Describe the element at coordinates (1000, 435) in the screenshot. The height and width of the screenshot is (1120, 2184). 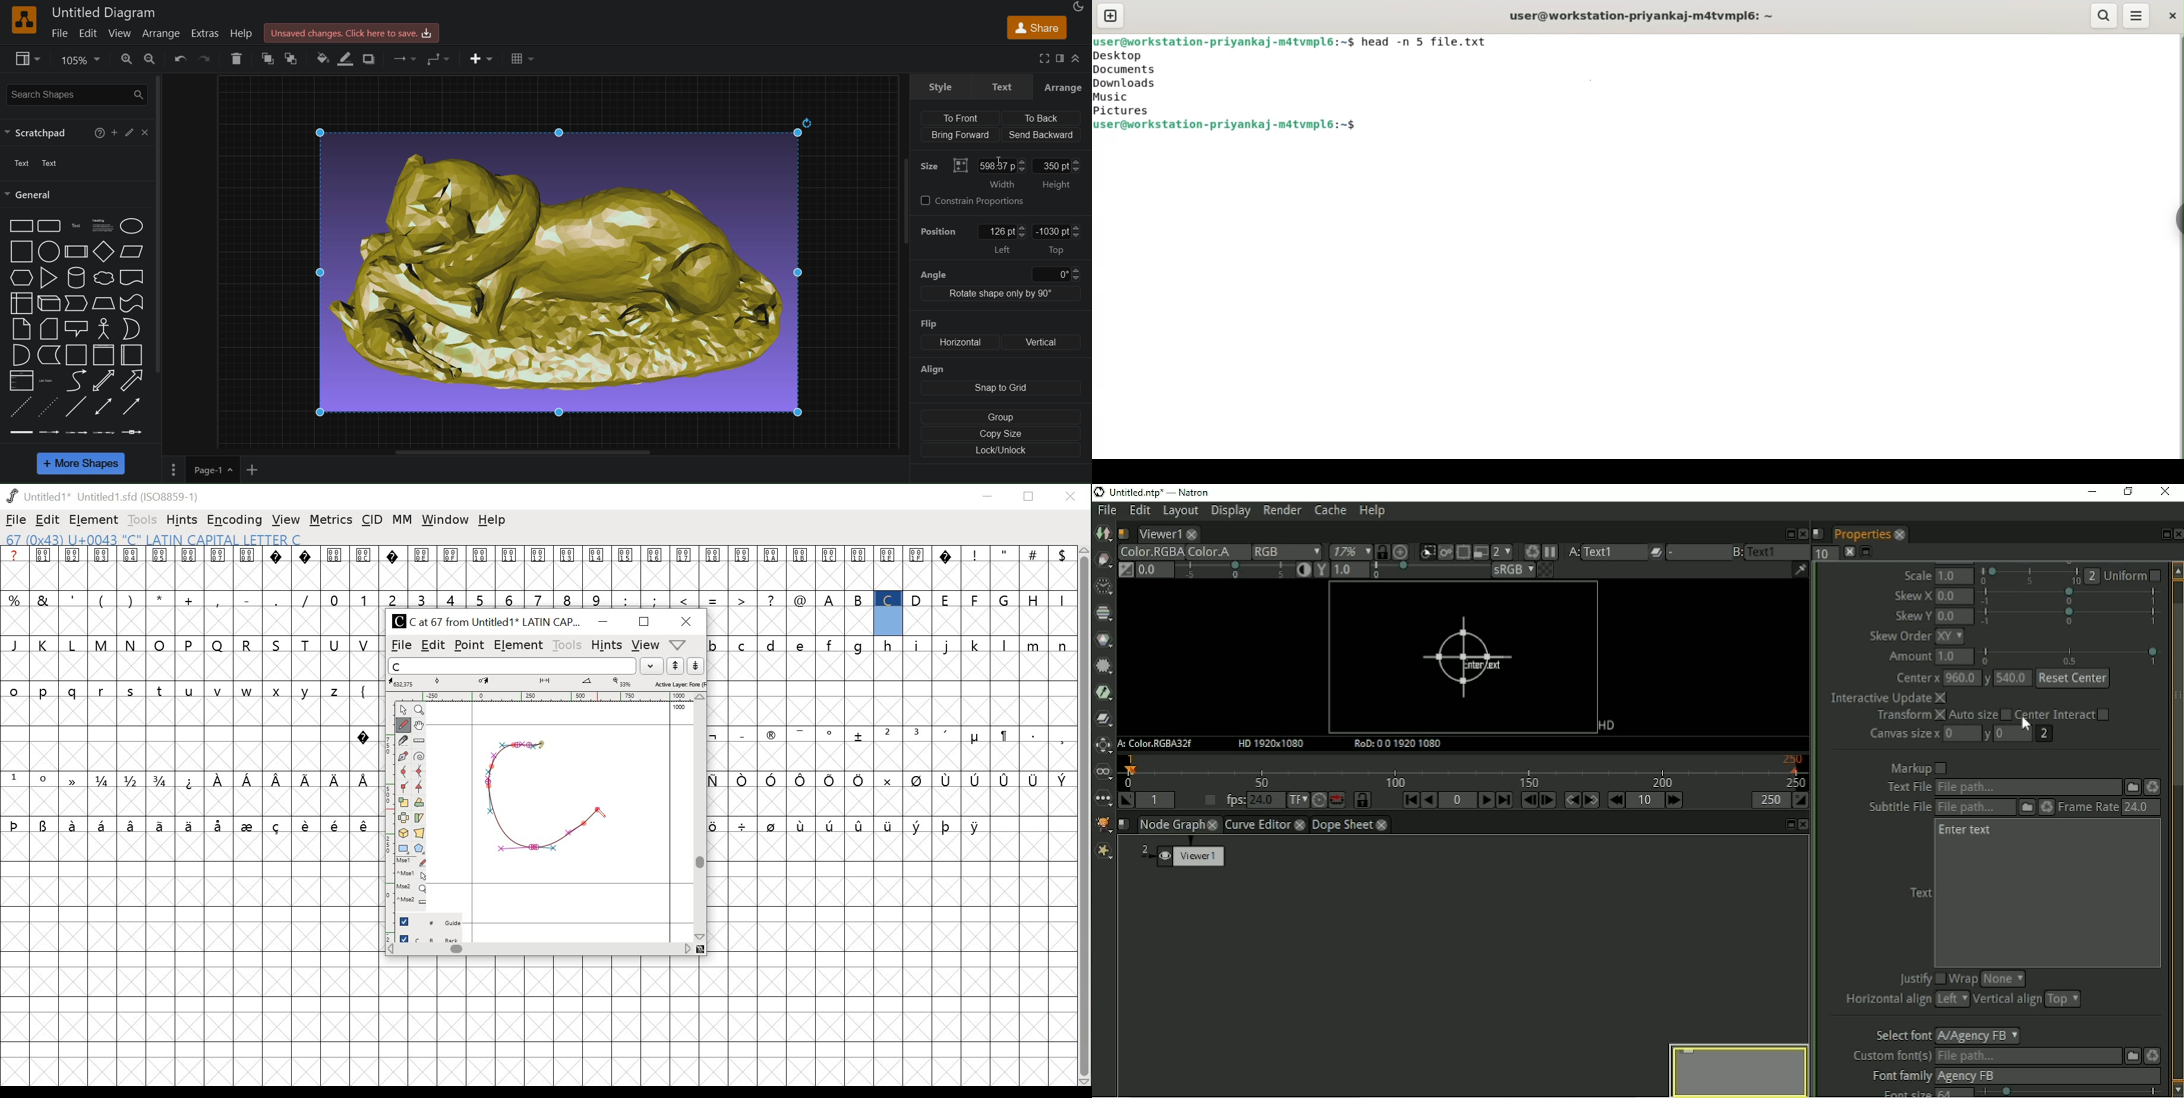
I see `copy size` at that location.